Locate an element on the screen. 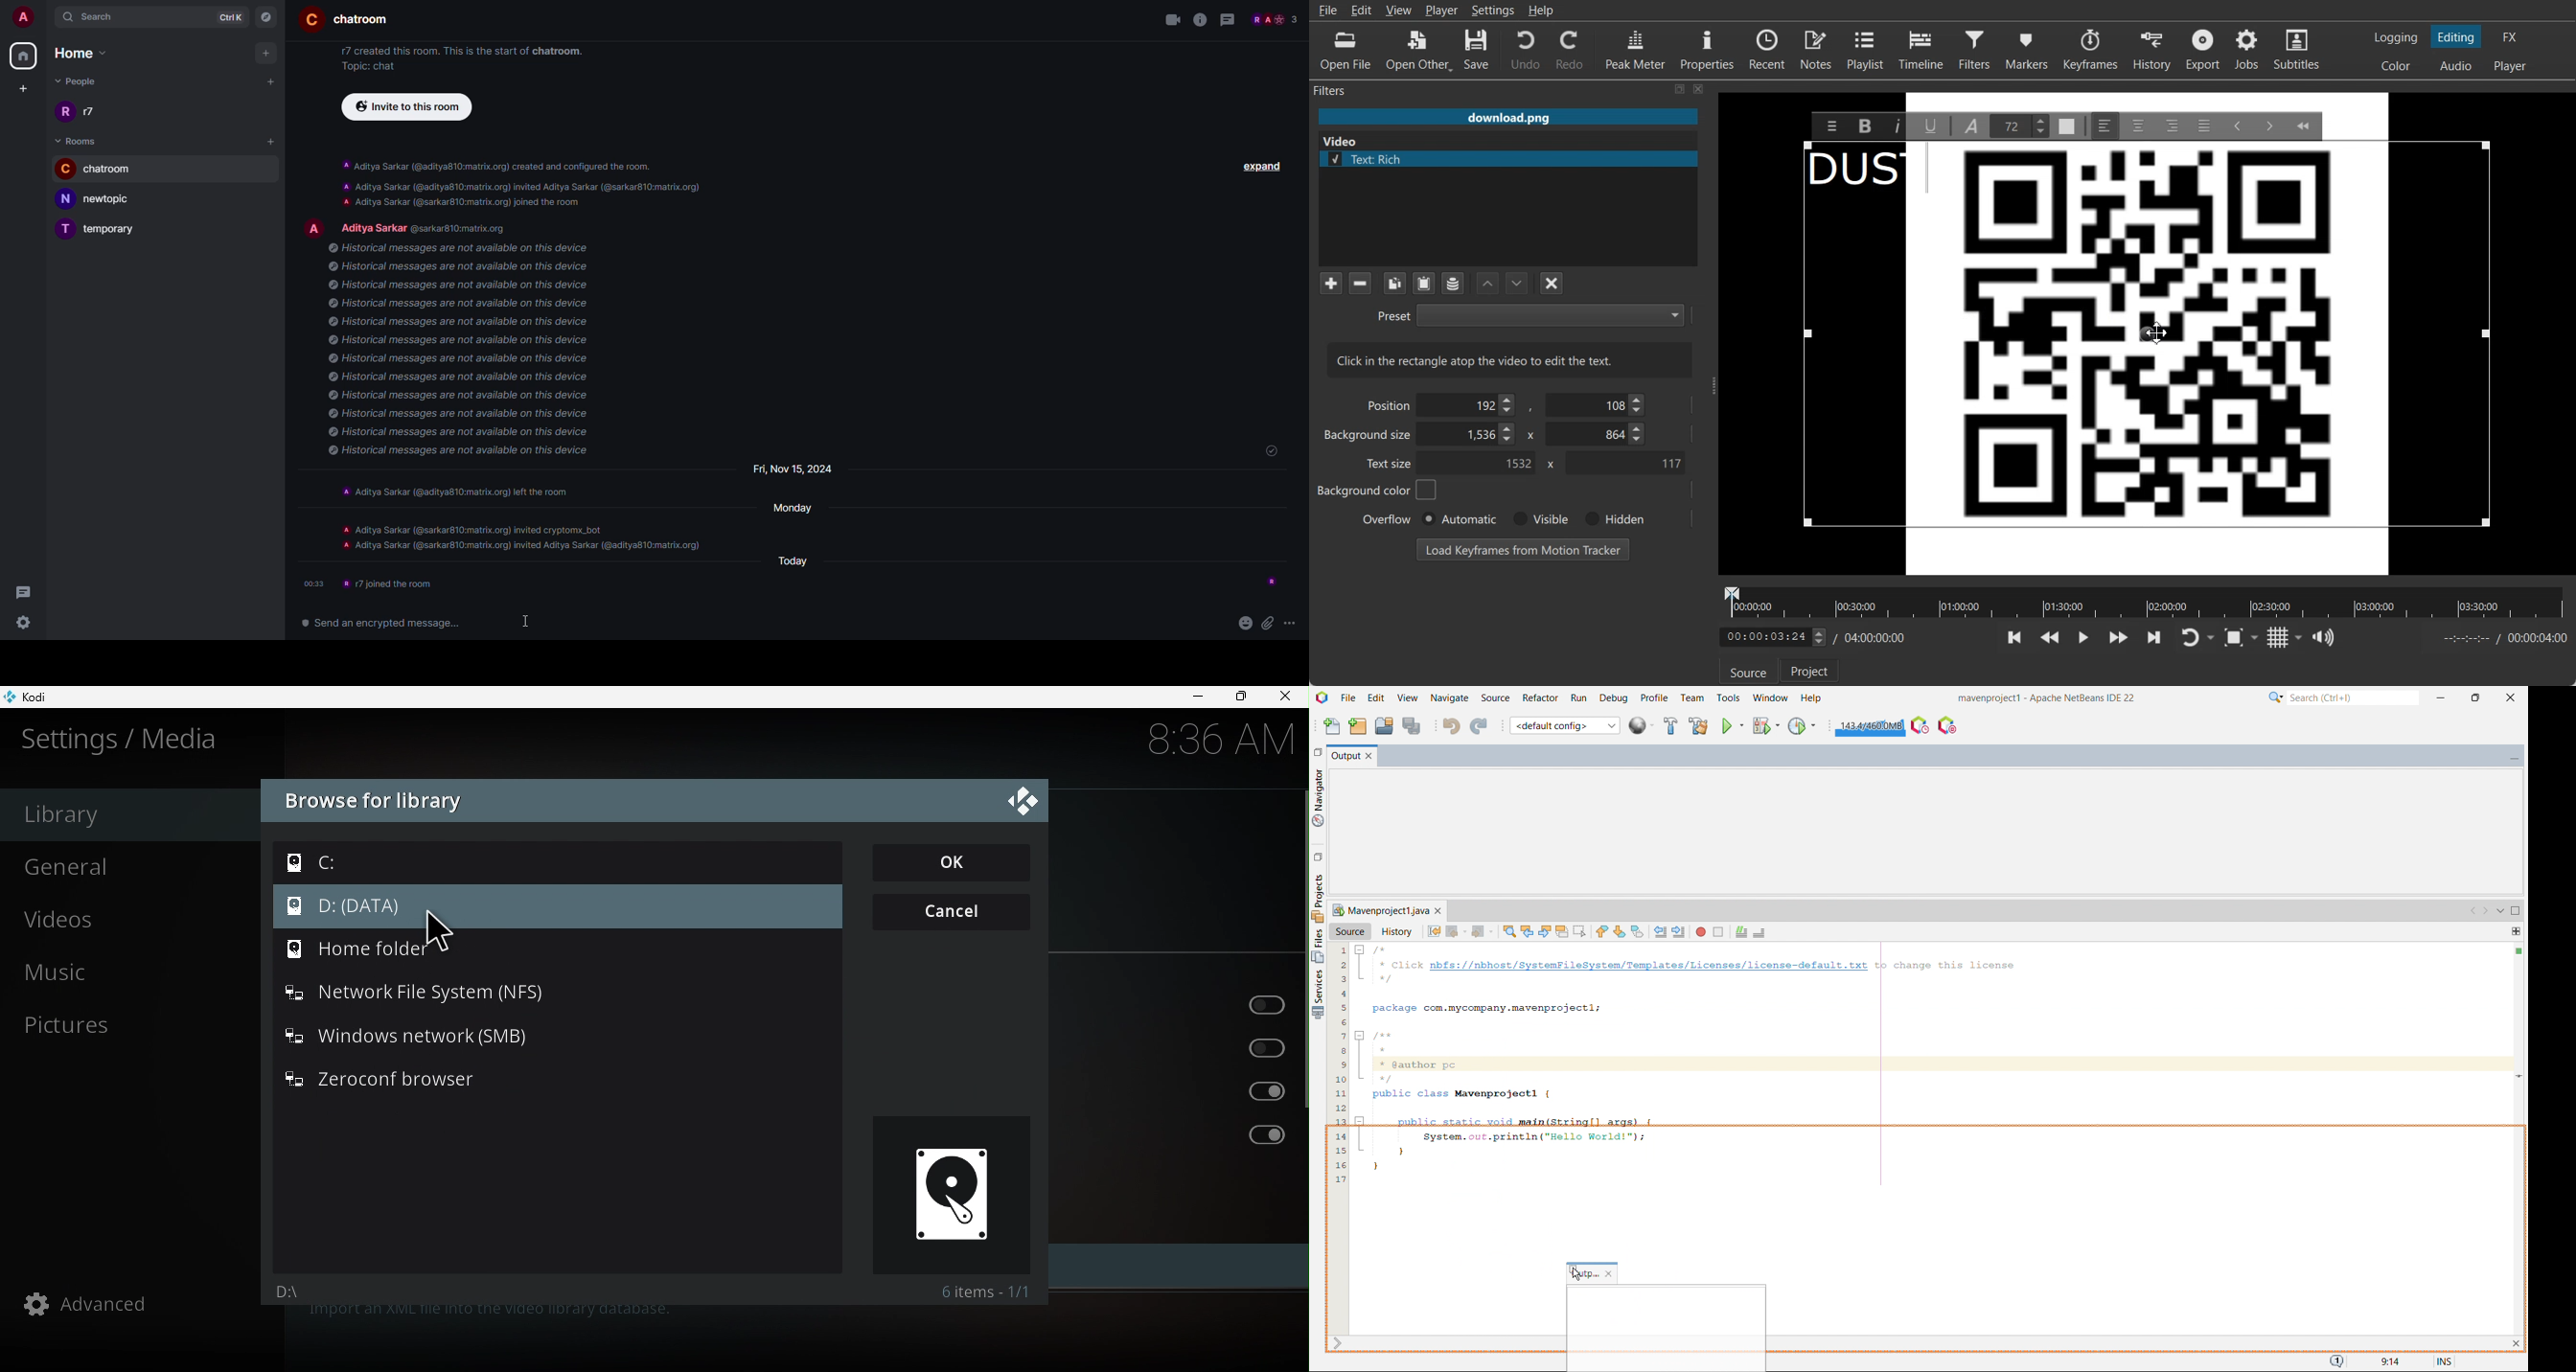 The image size is (2576, 1372). Settings/media is located at coordinates (125, 739).